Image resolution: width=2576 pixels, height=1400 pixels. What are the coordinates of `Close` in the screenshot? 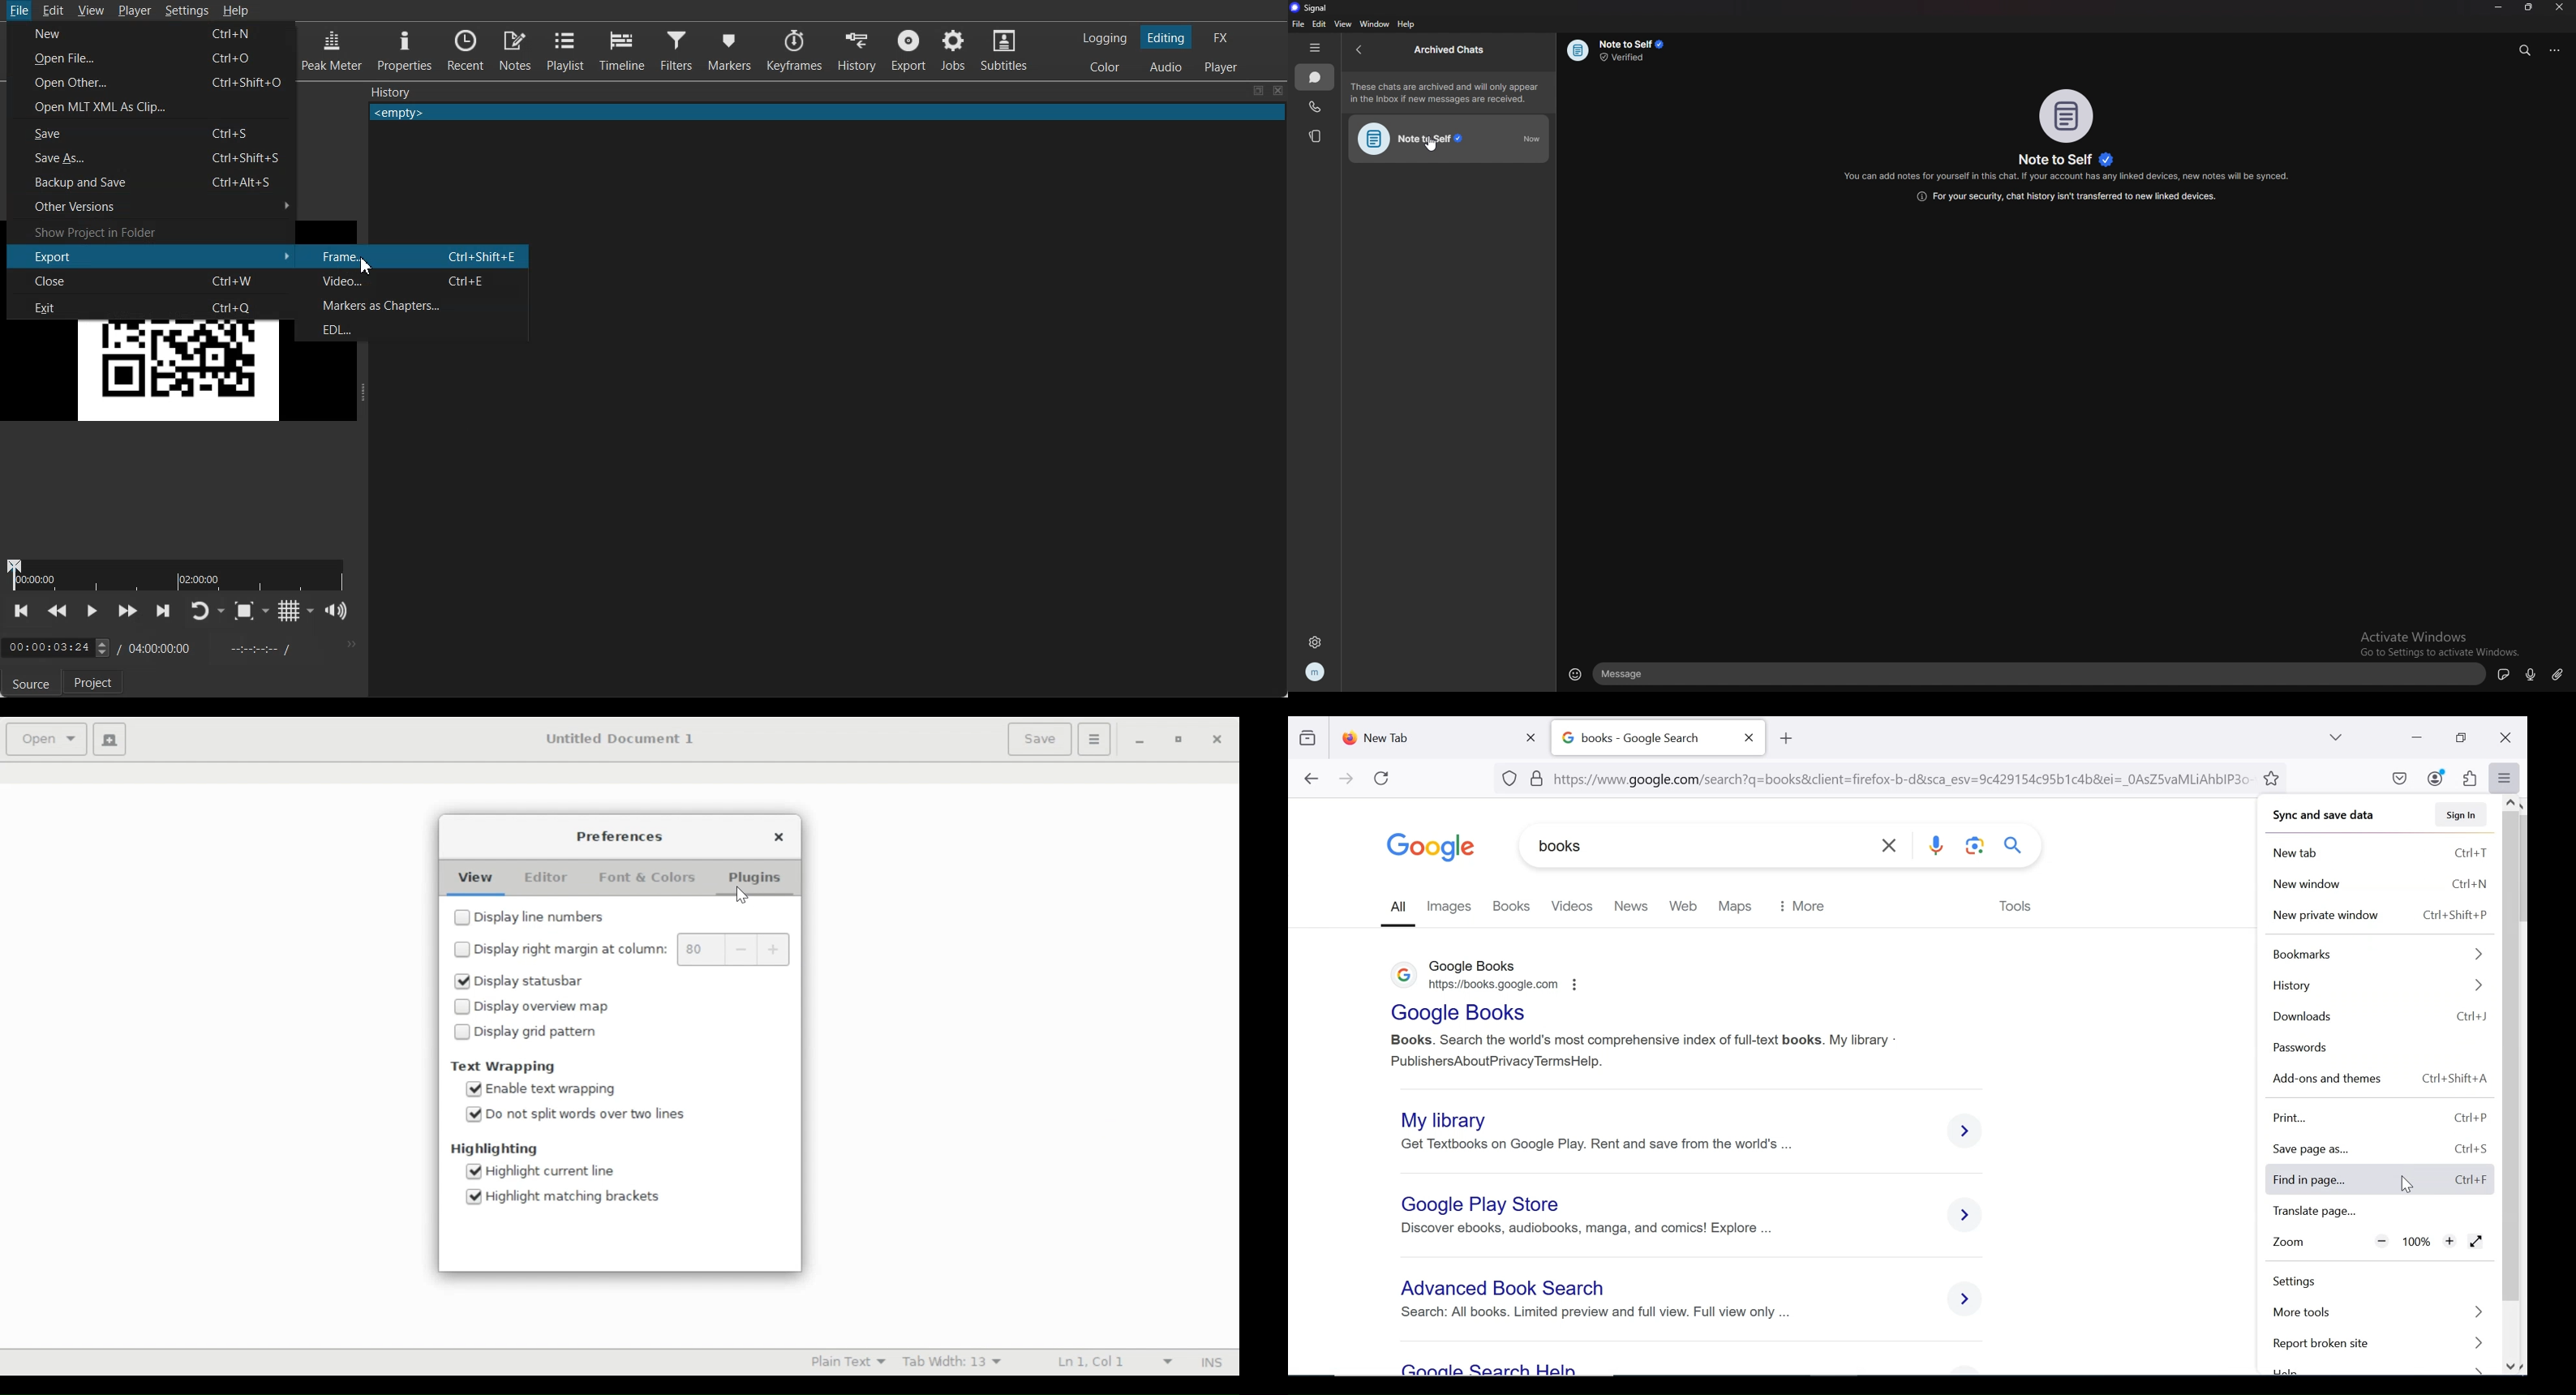 It's located at (98, 281).